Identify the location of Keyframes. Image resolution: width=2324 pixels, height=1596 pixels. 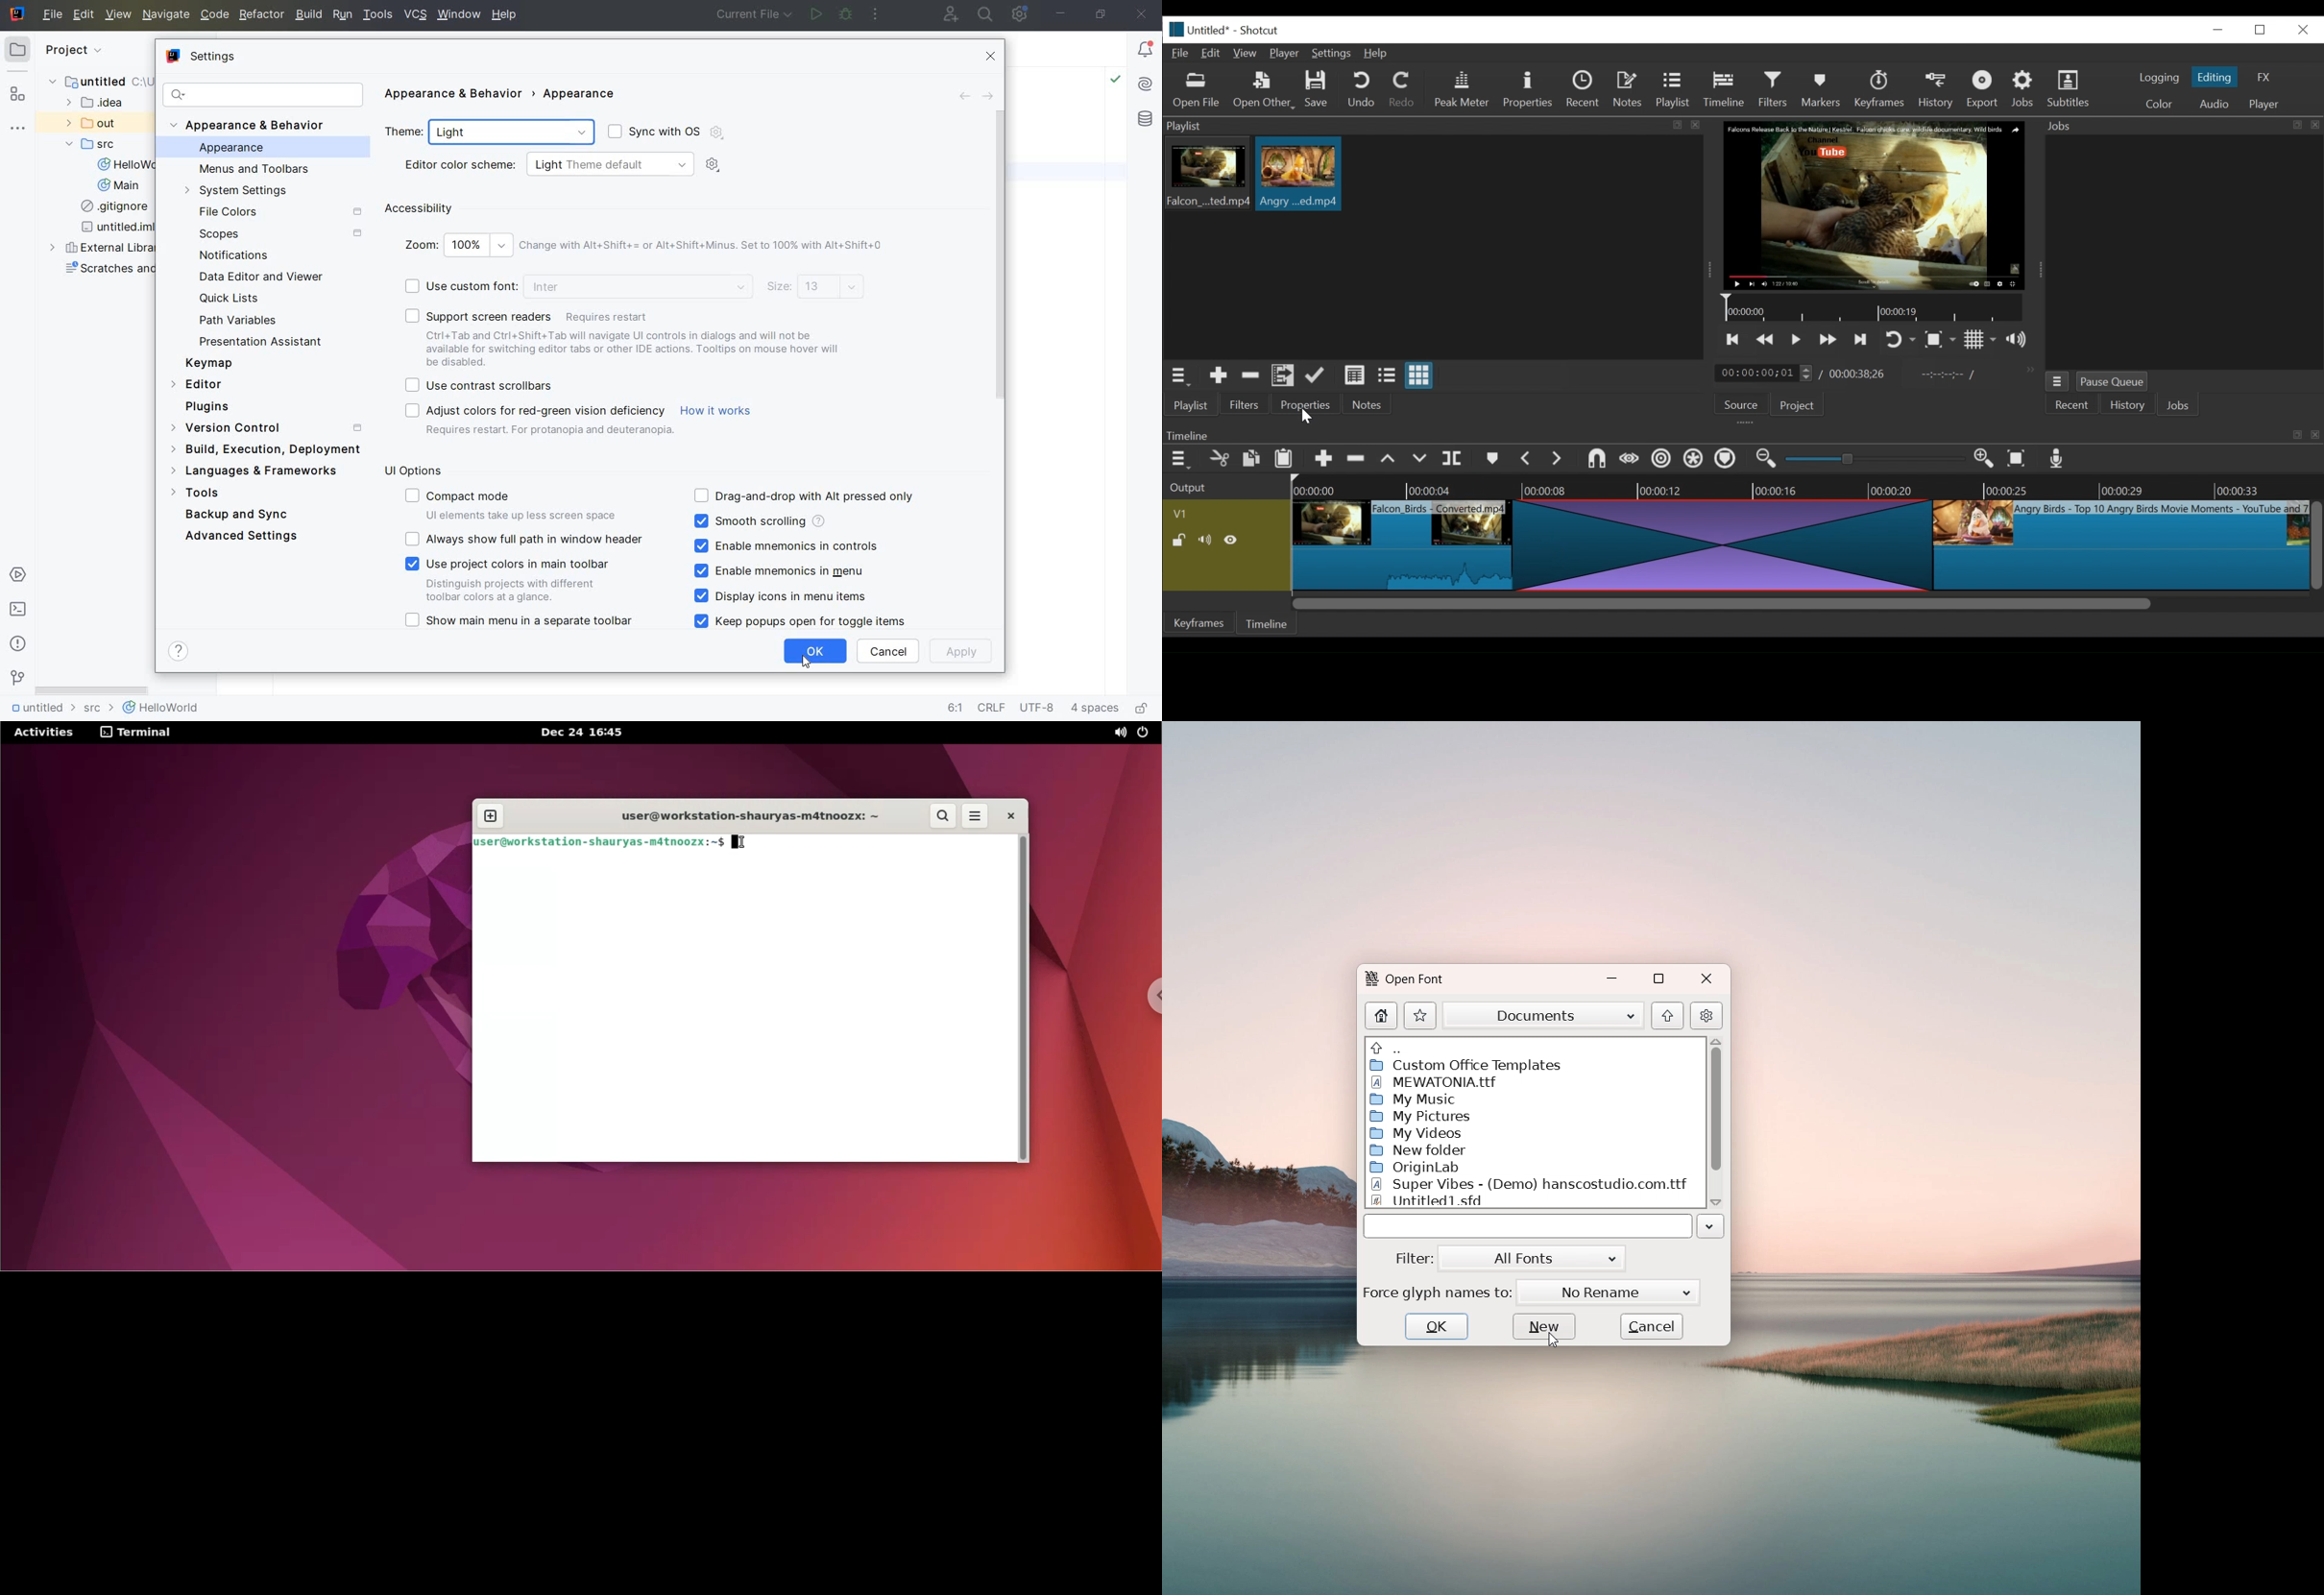
(1200, 623).